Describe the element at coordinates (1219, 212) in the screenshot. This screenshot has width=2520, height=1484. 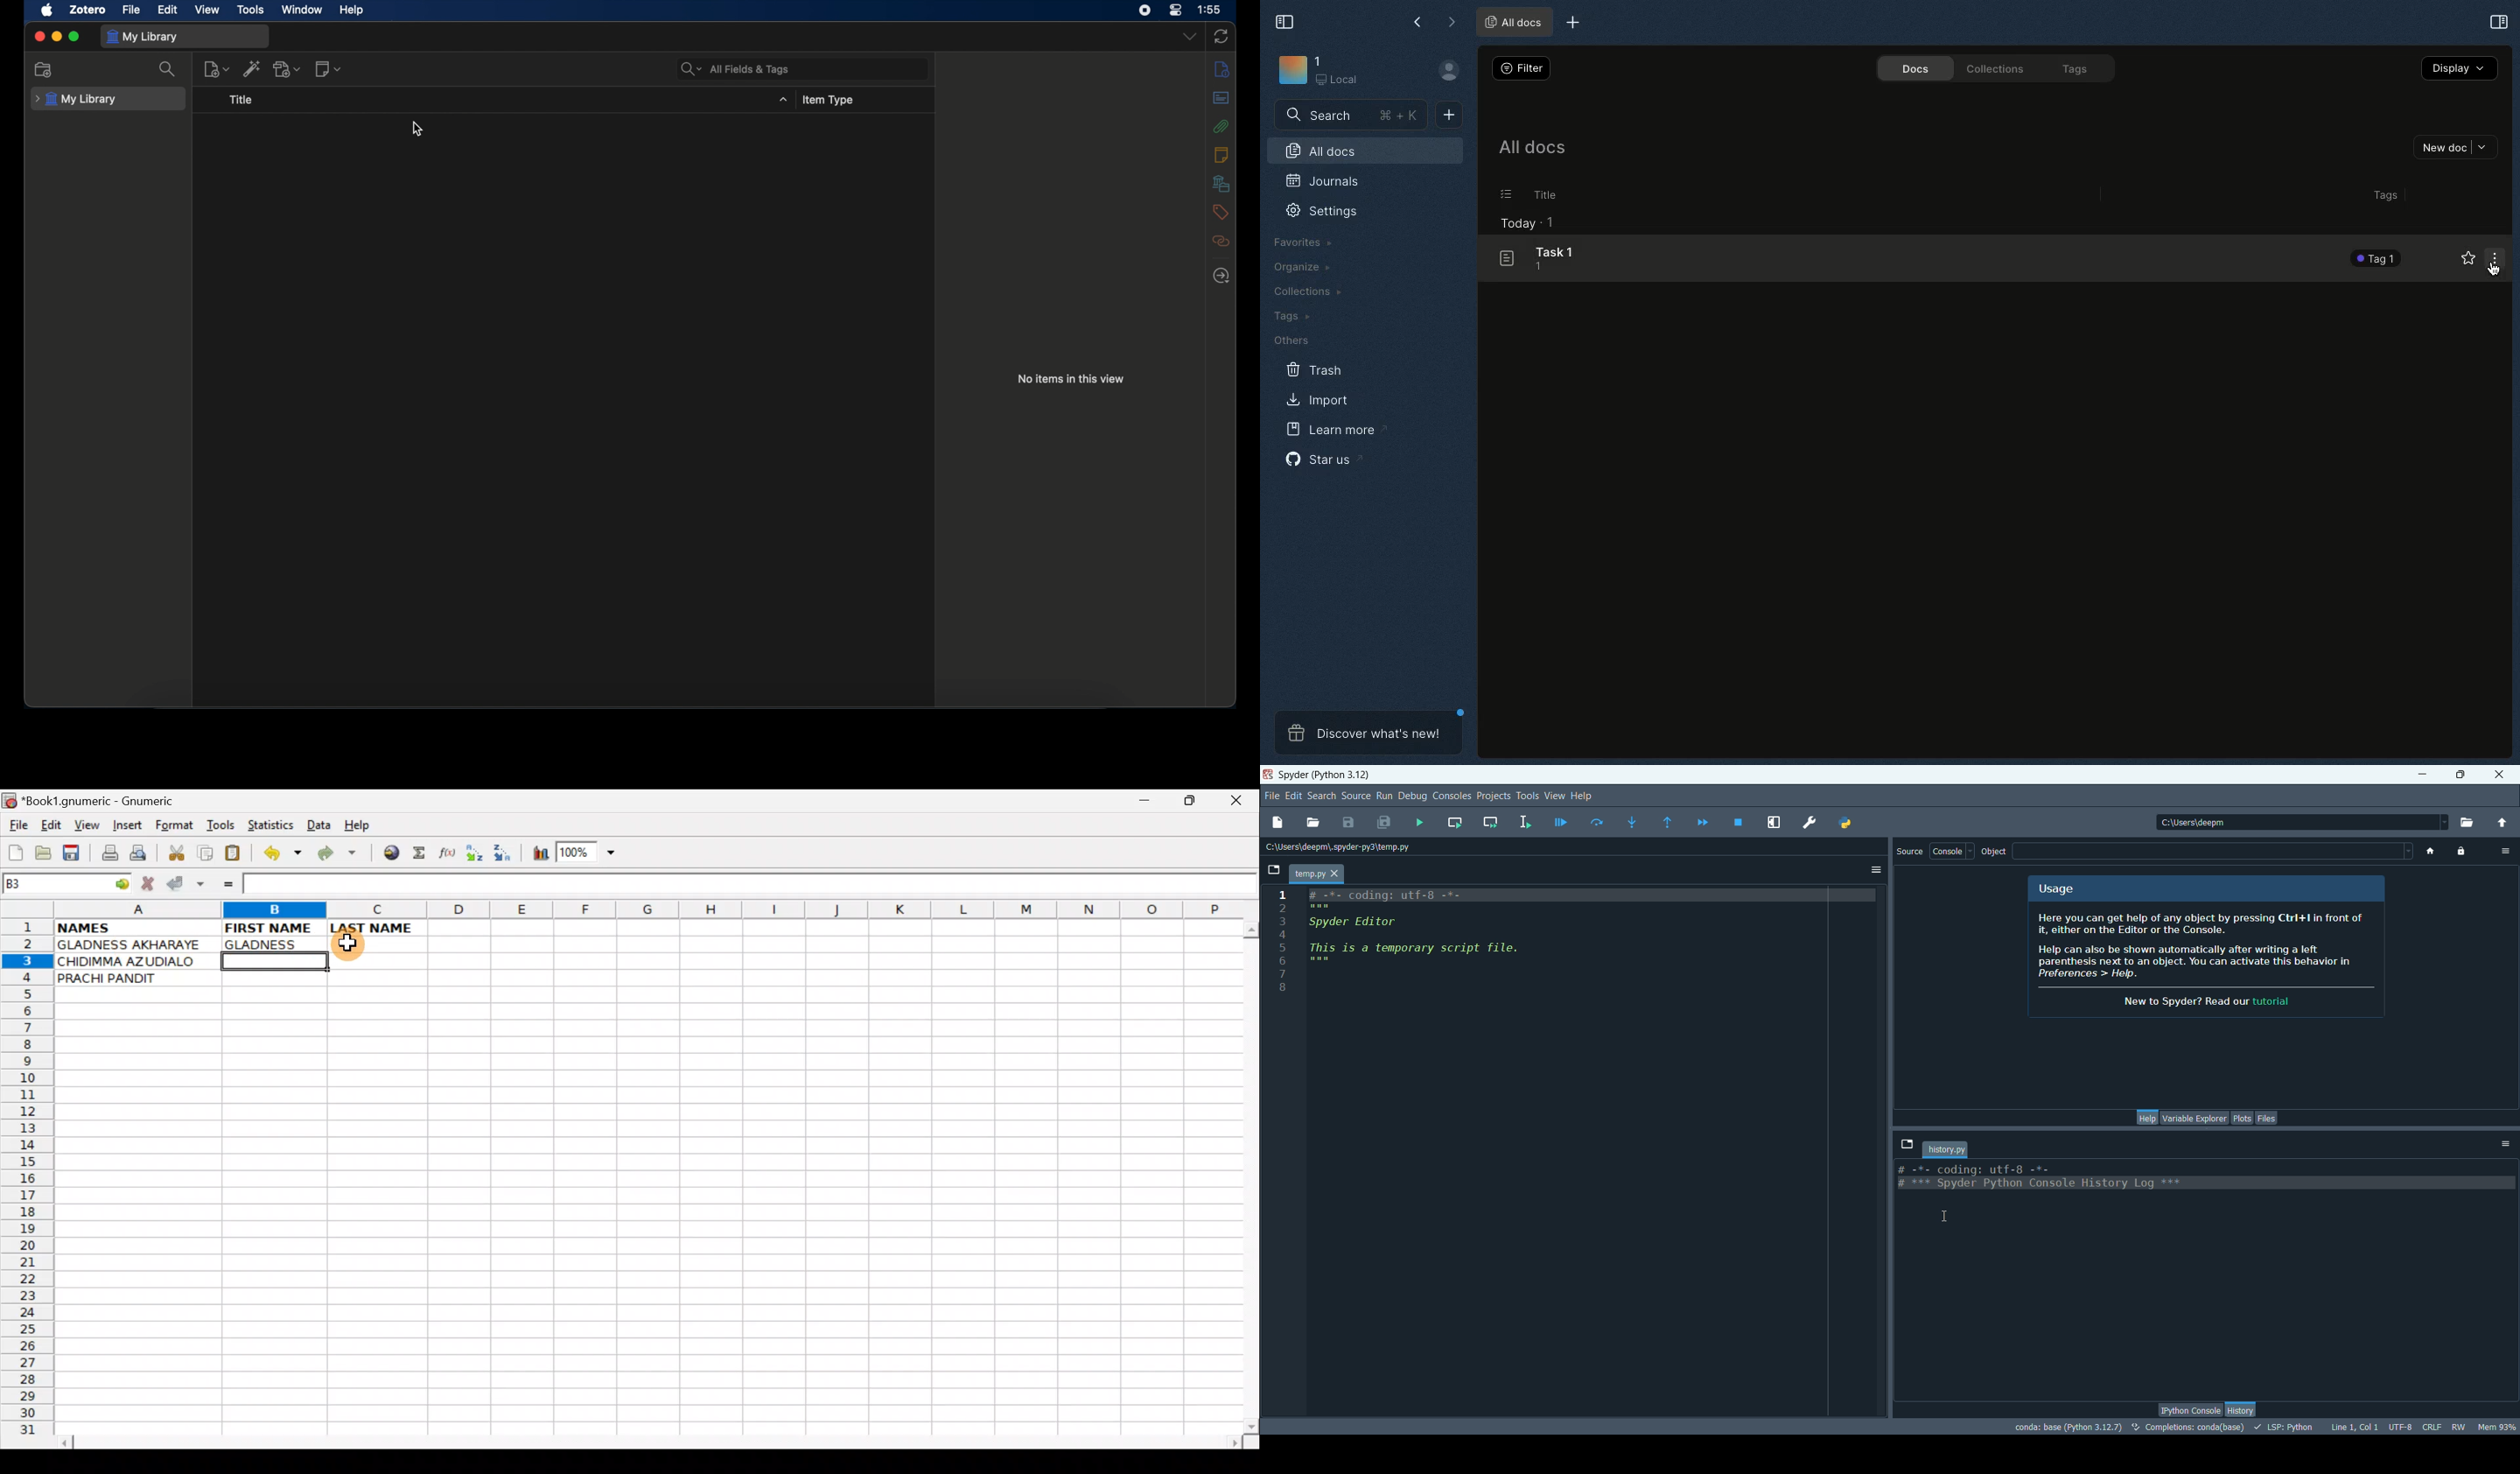
I see `tags` at that location.